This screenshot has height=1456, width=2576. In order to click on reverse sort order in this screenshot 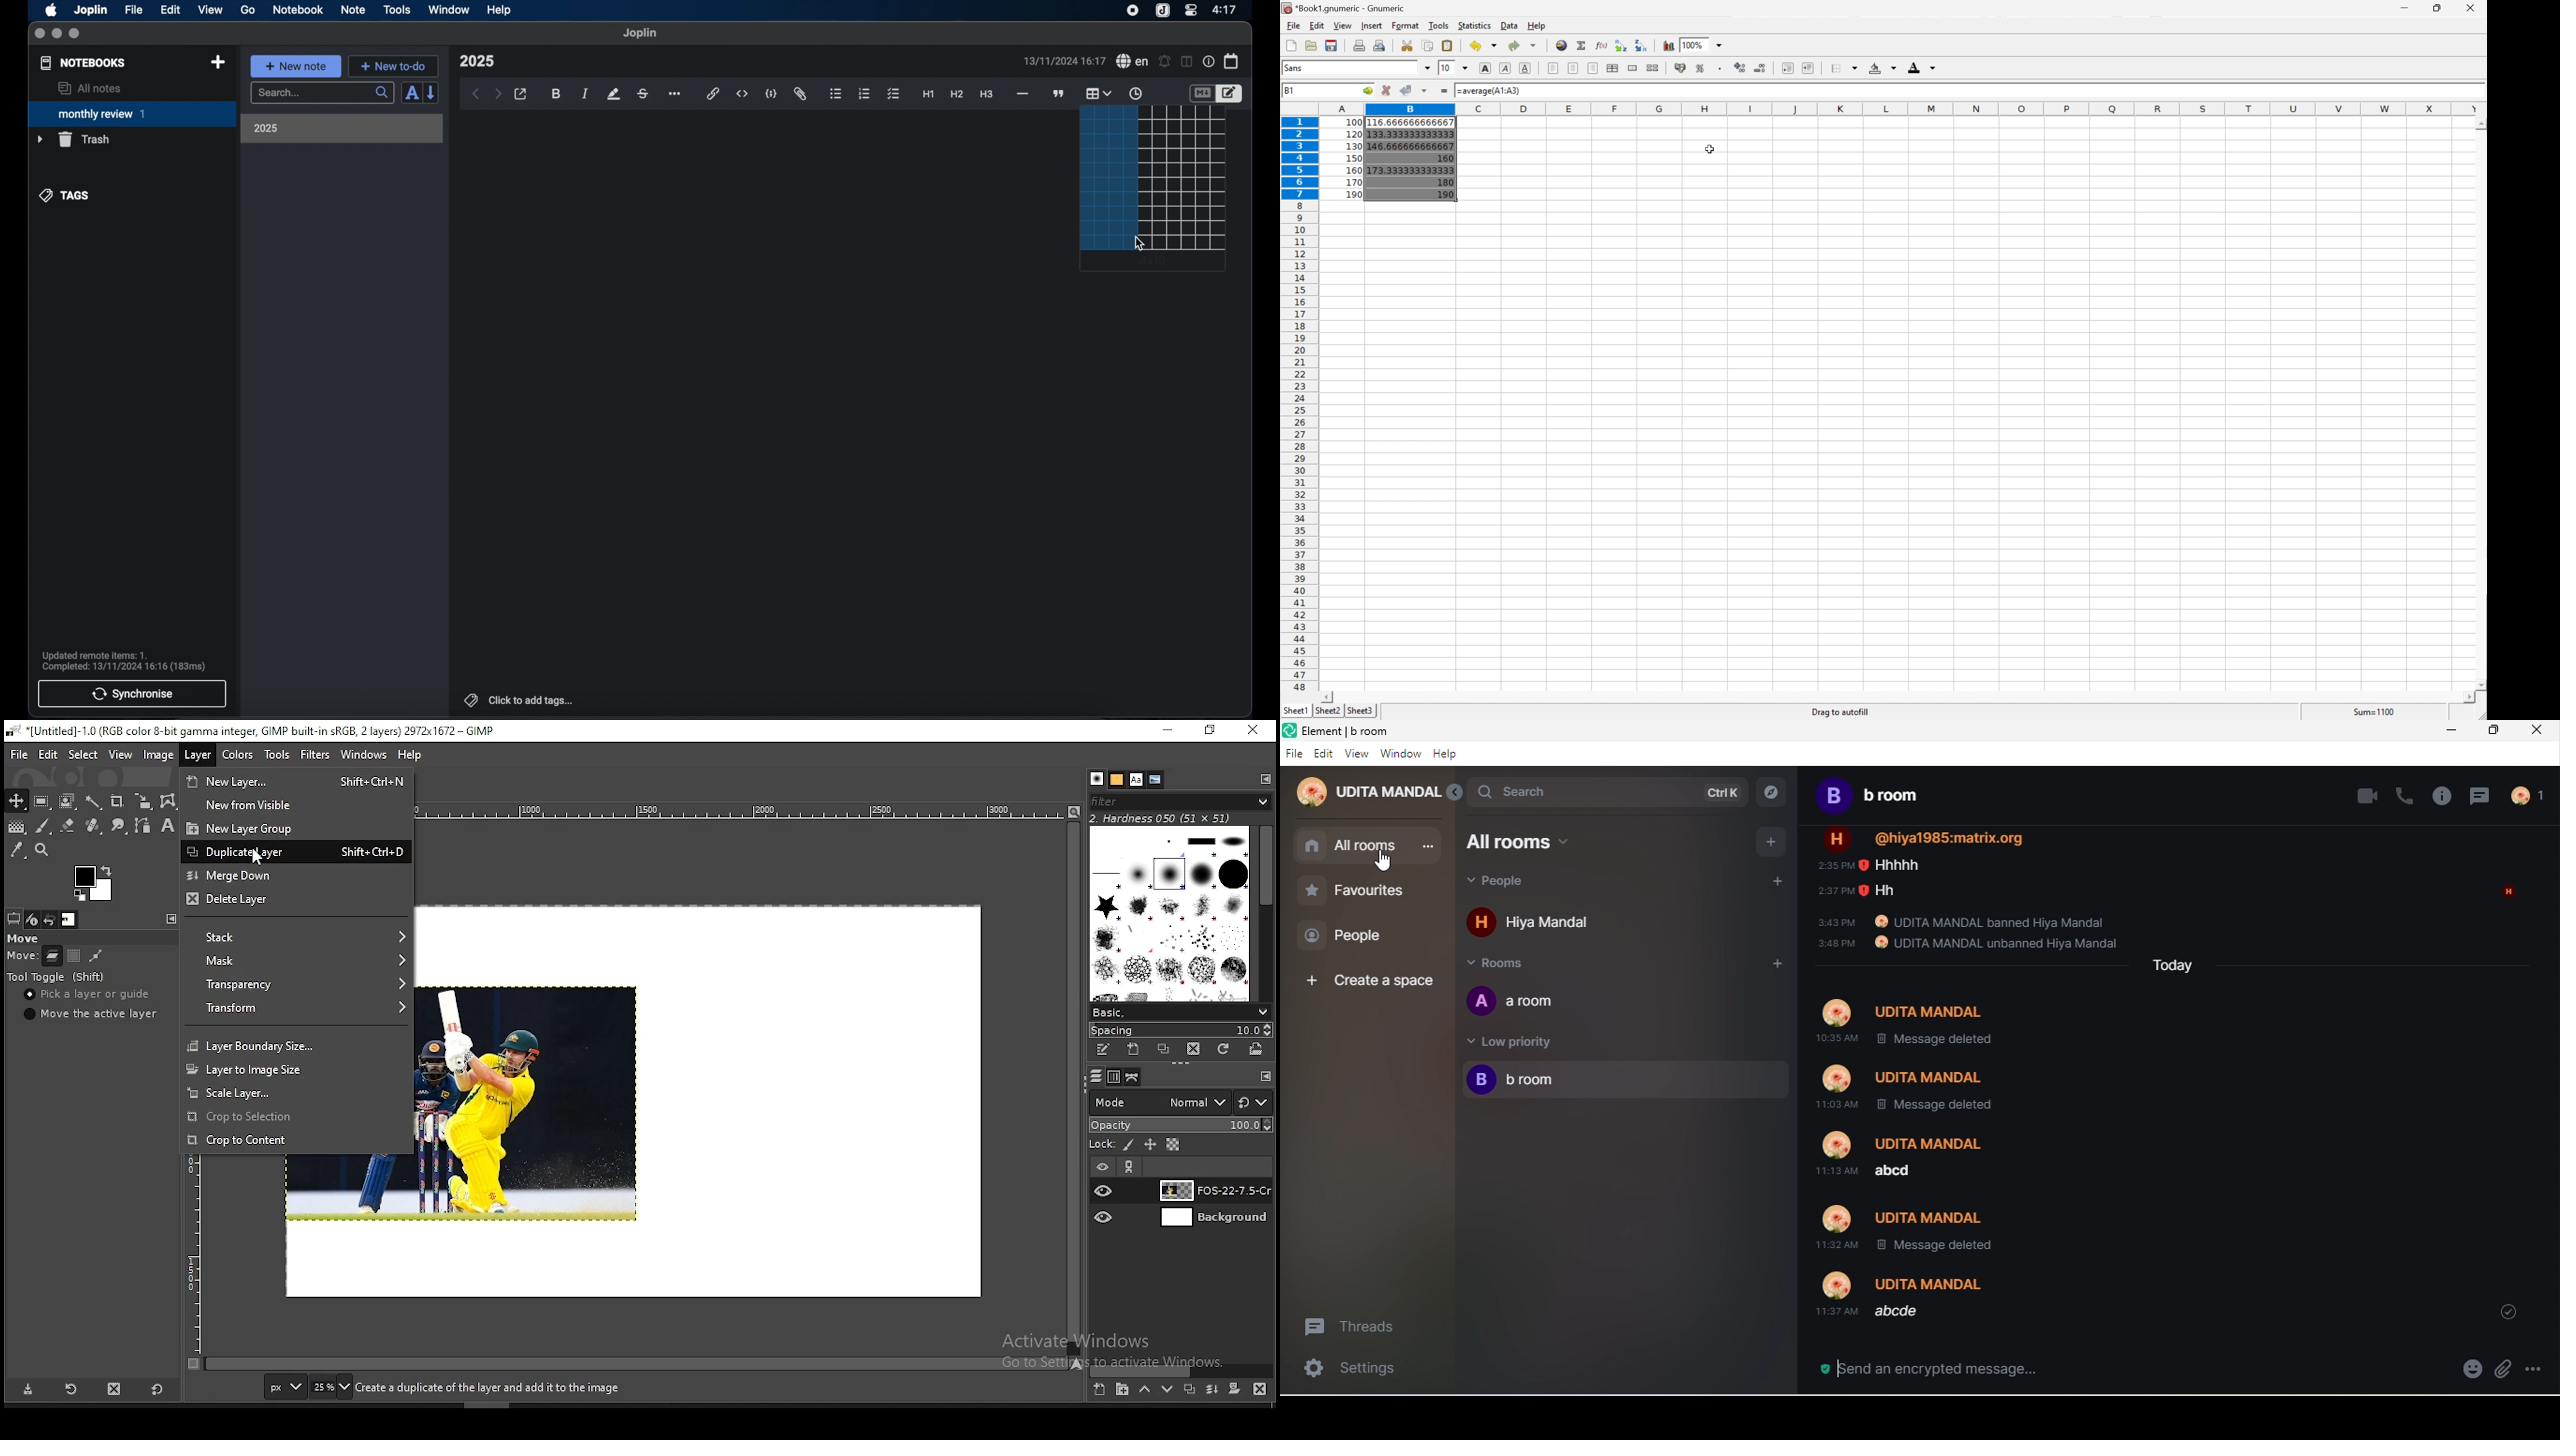, I will do `click(432, 92)`.